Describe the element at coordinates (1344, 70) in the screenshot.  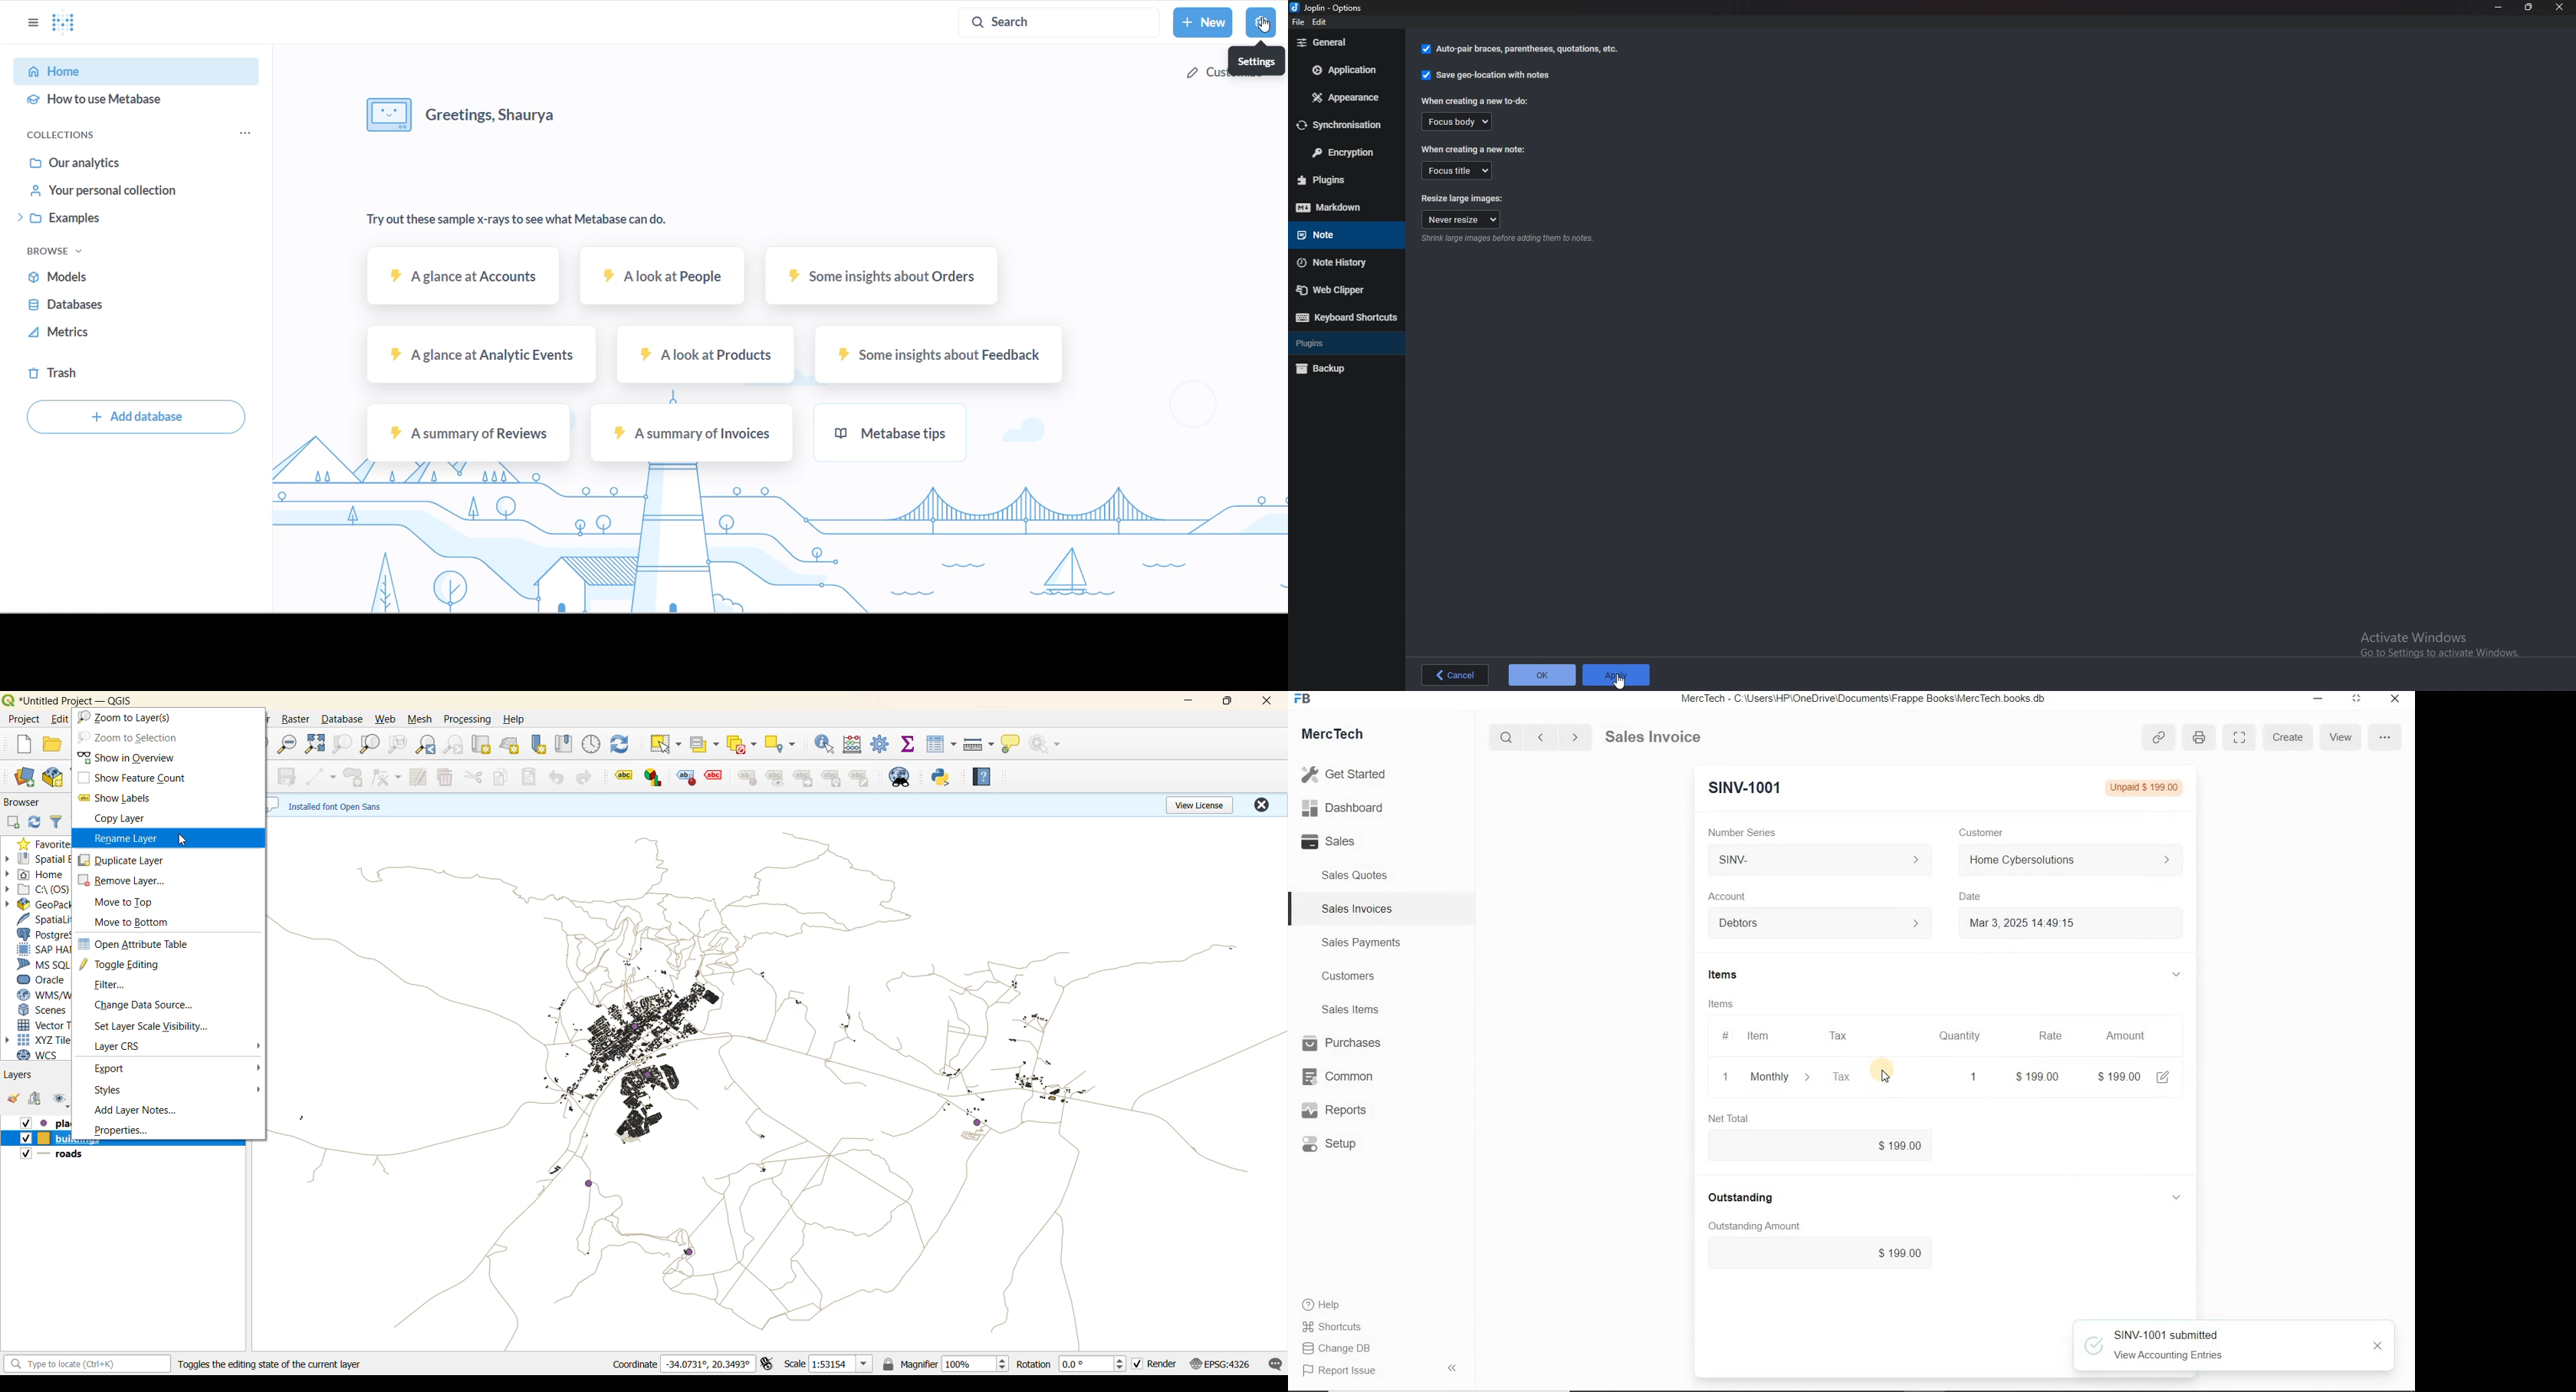
I see `Application` at that location.